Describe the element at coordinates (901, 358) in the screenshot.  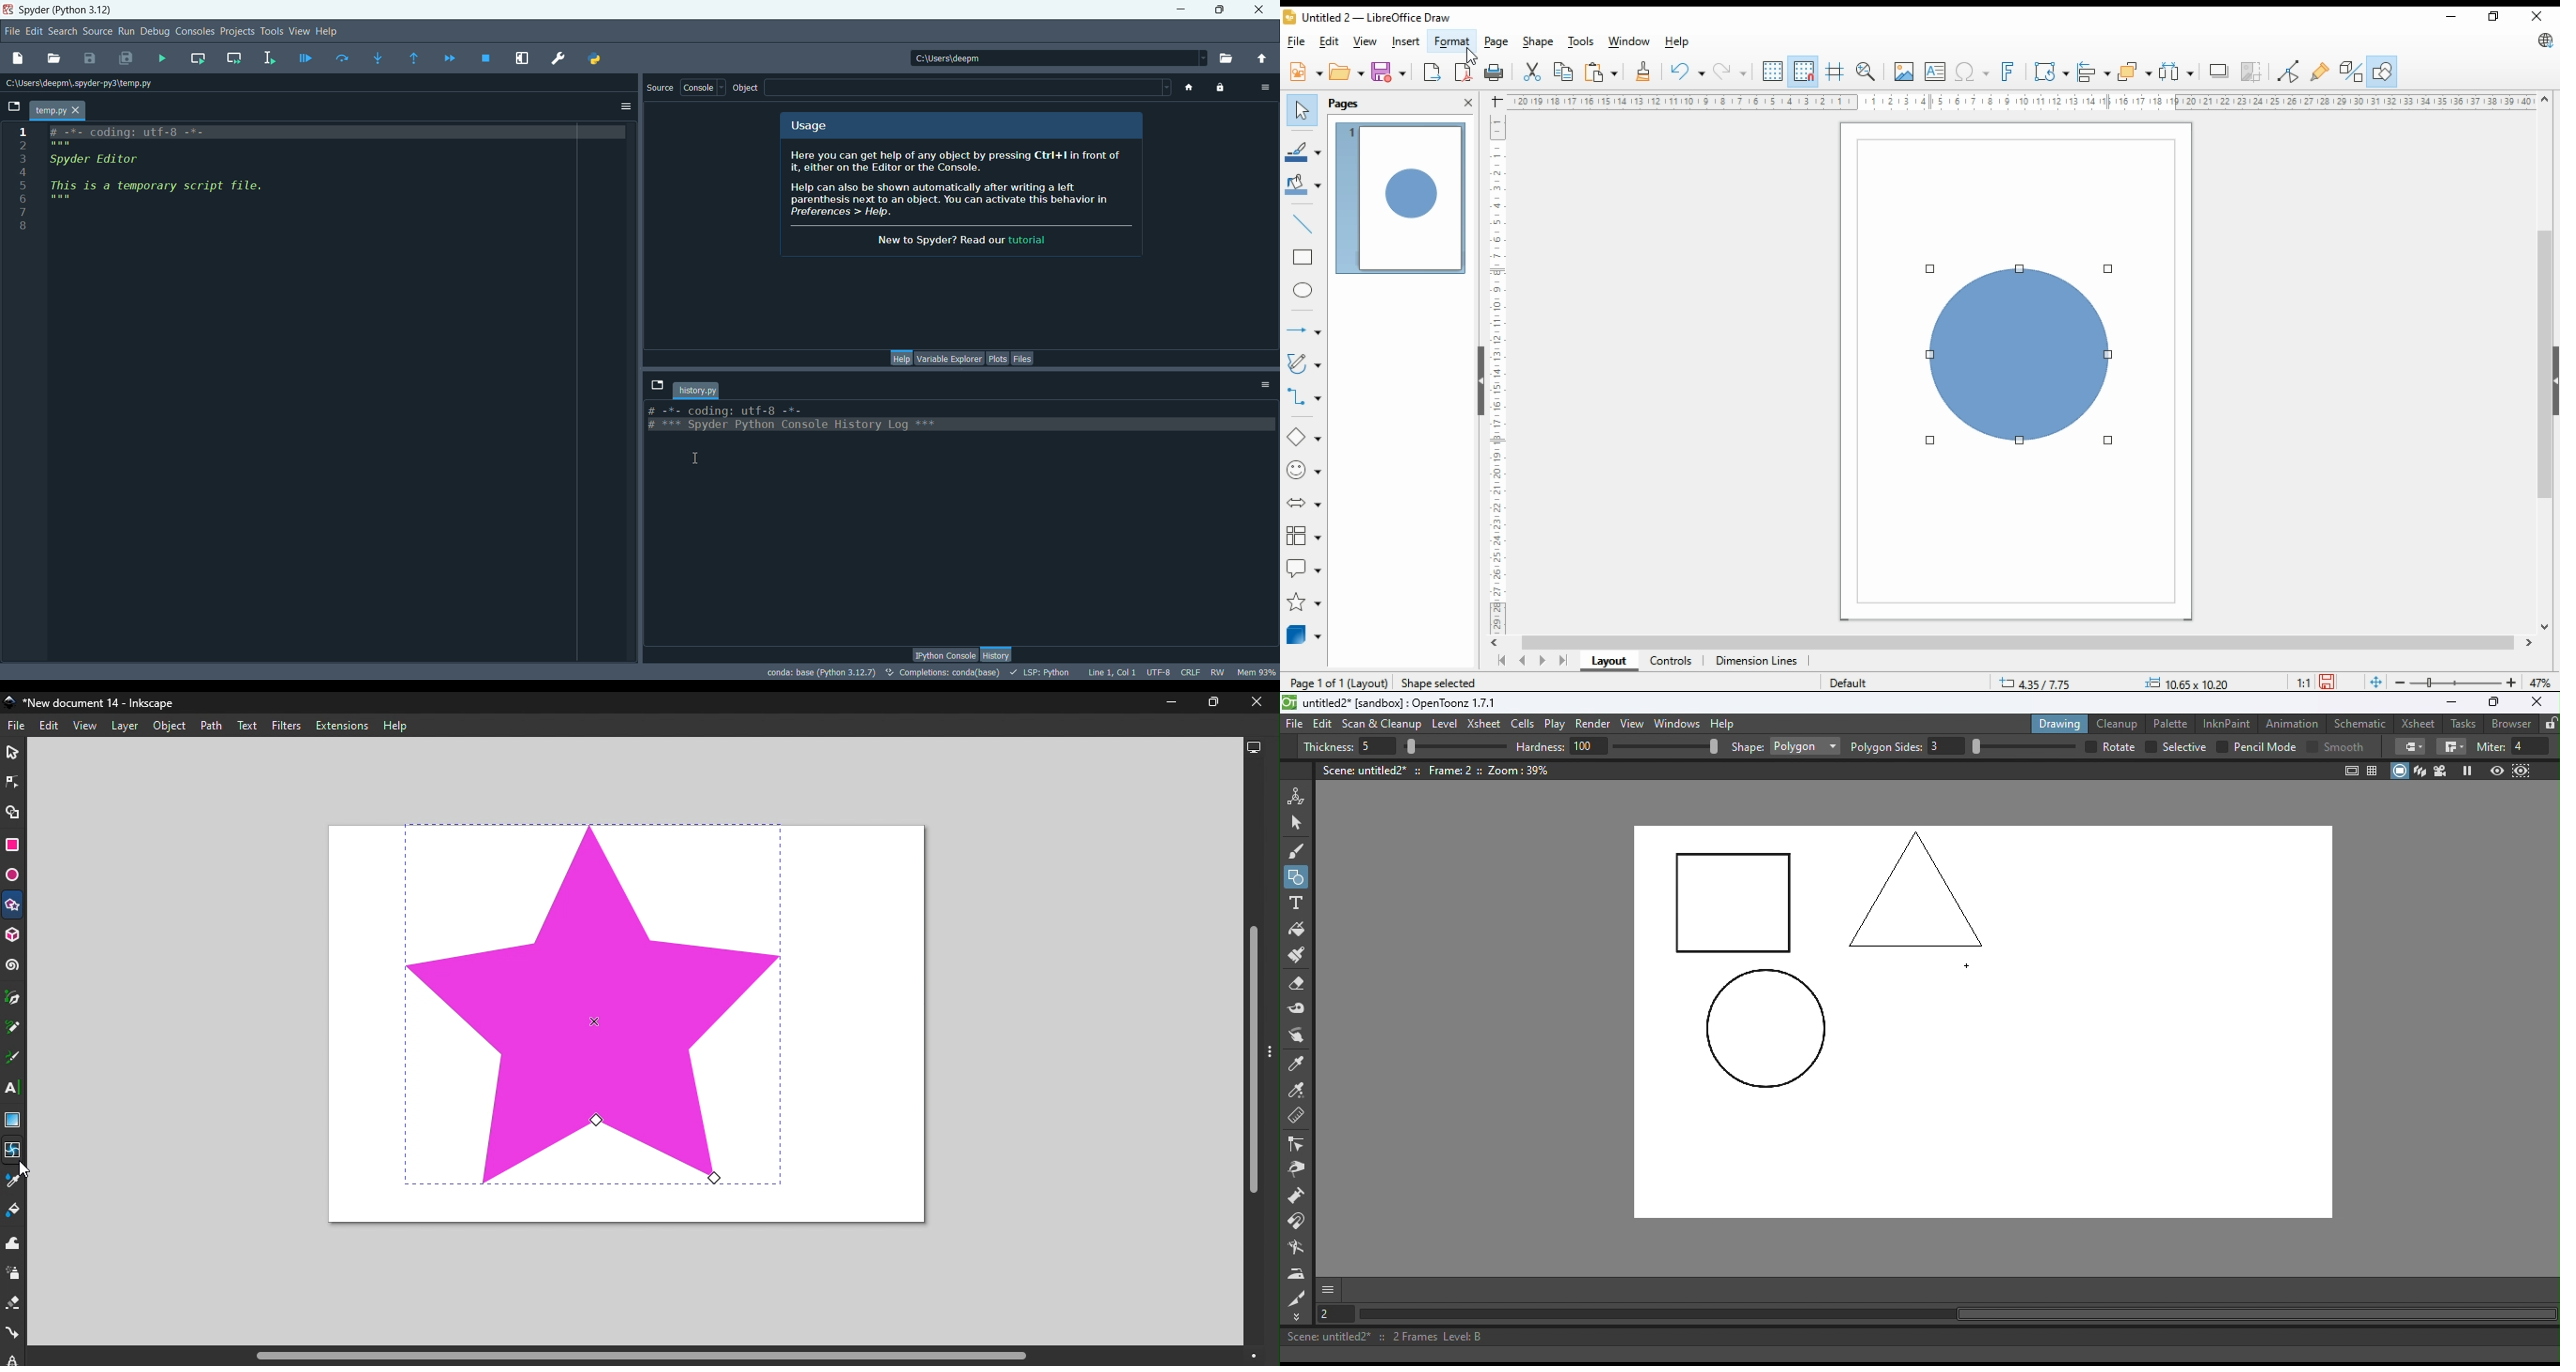
I see `help` at that location.